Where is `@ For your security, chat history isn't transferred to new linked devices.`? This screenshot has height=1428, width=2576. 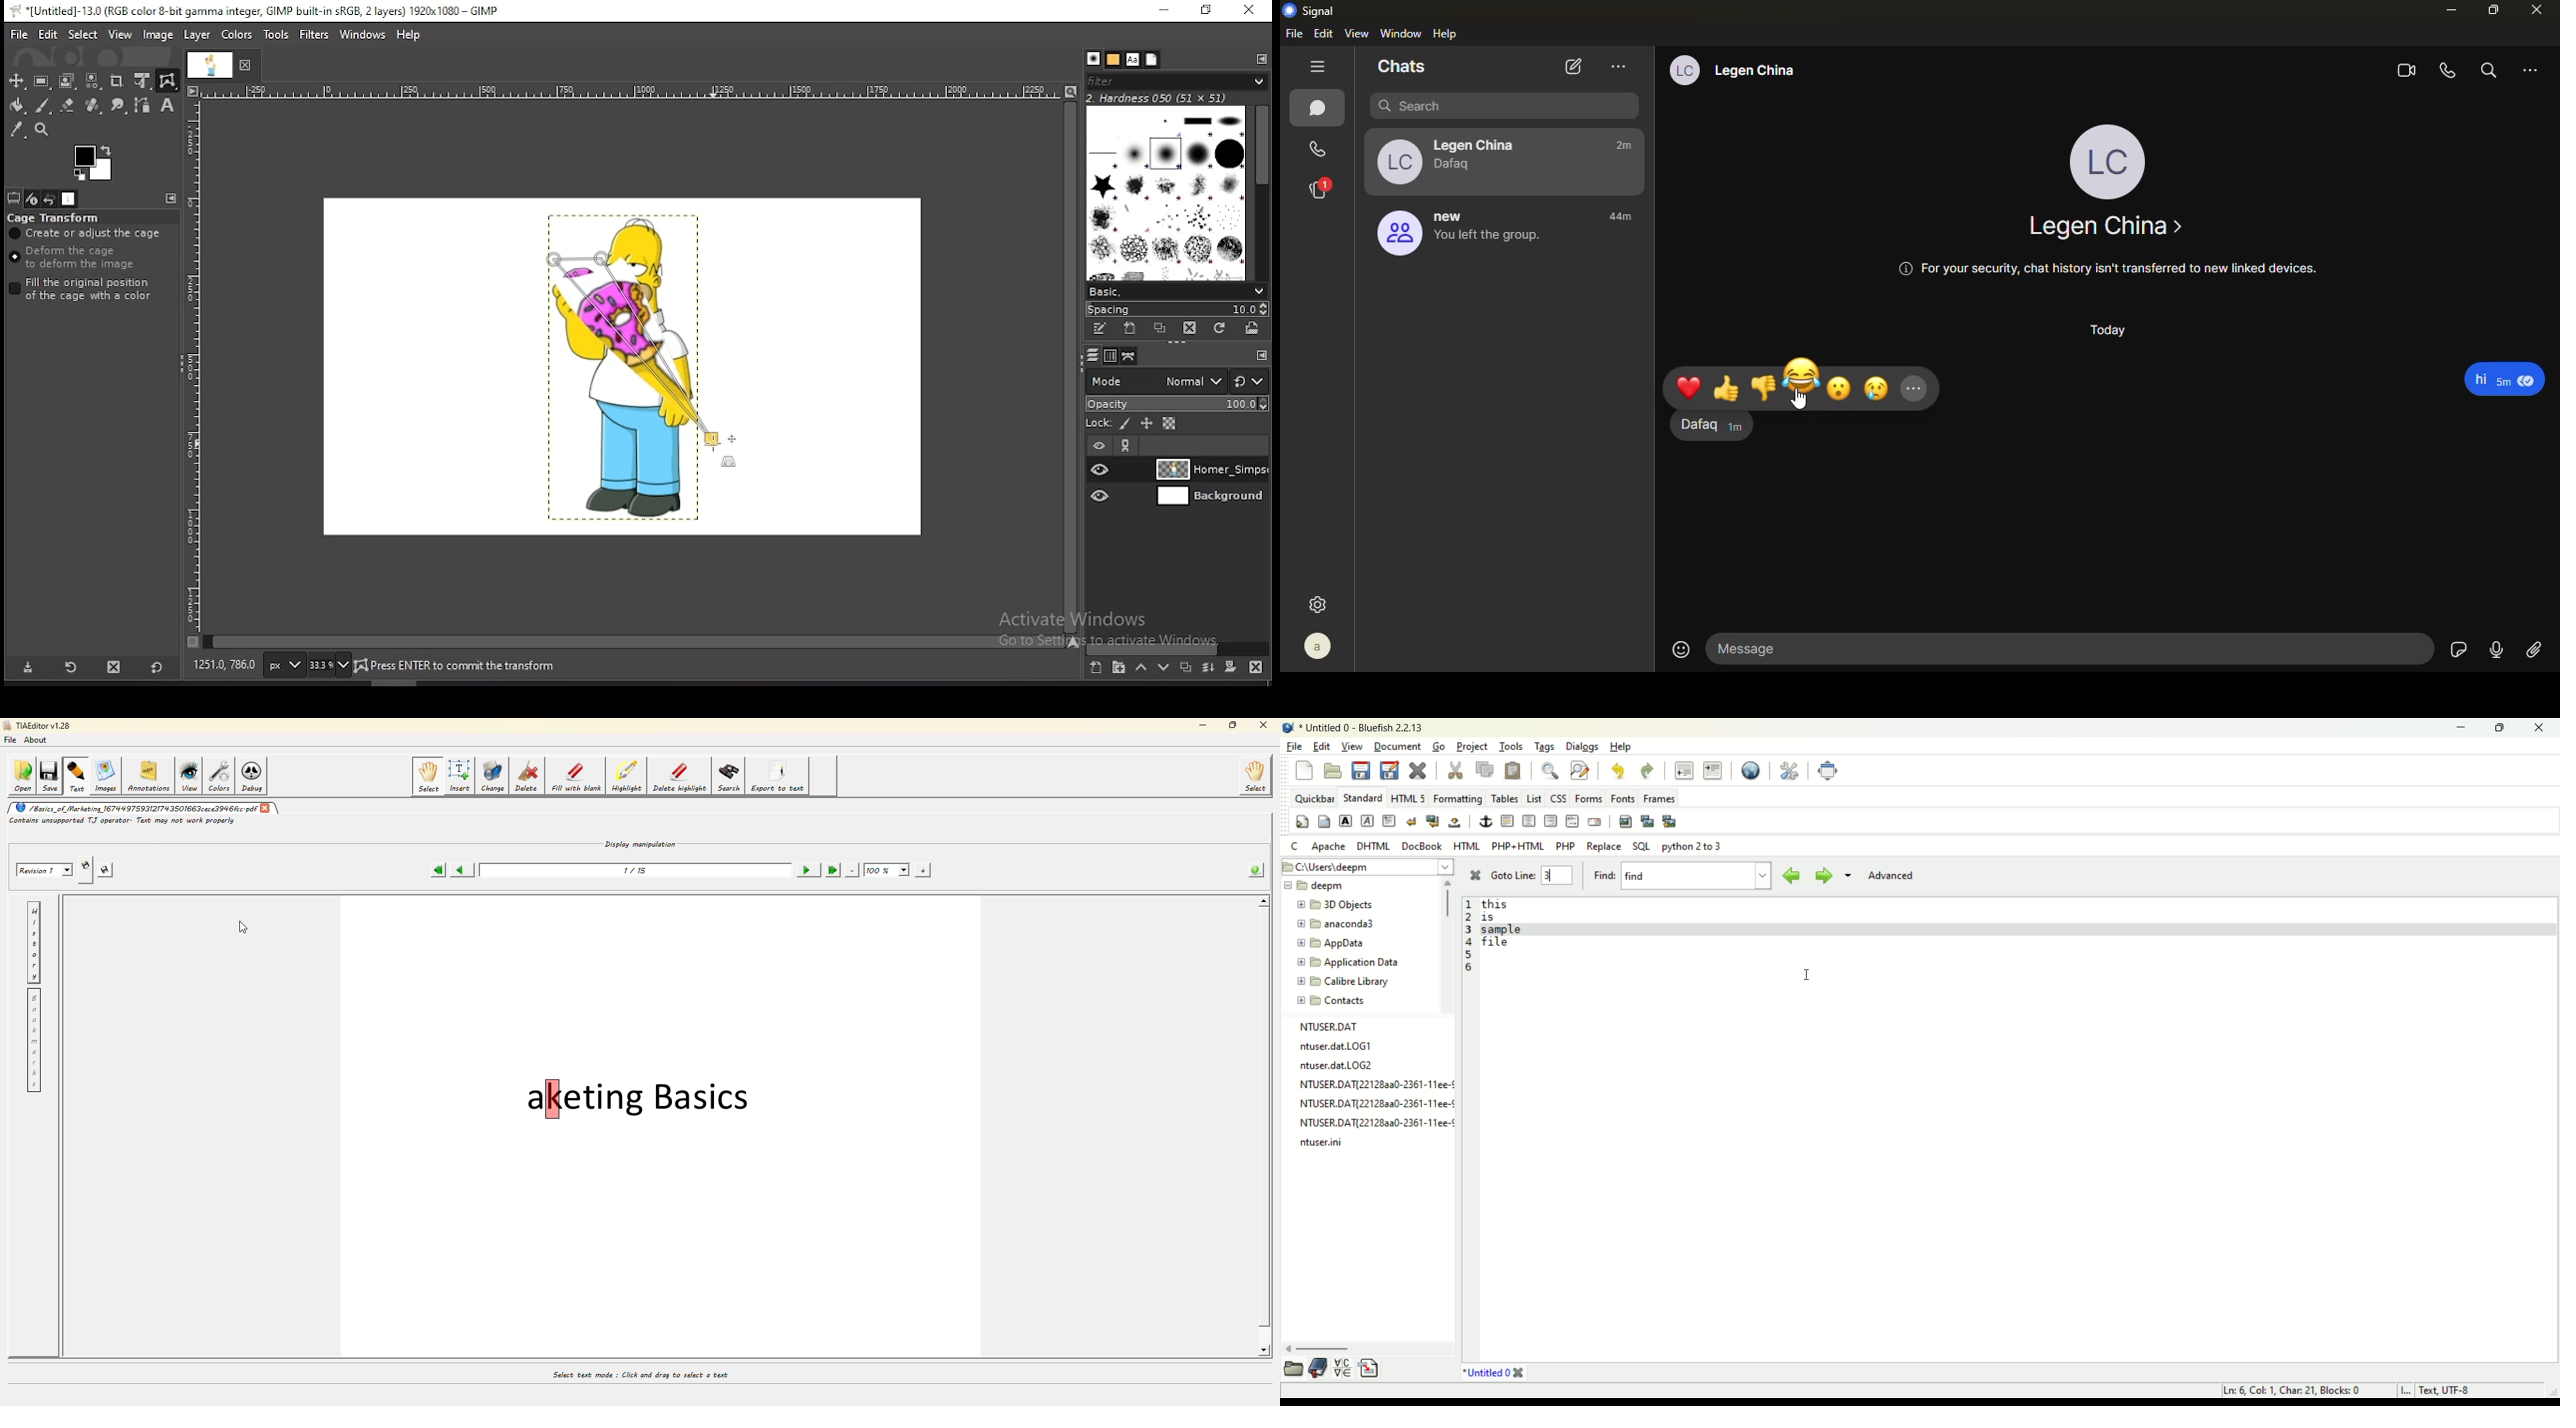 @ For your security, chat history isn't transferred to new linked devices. is located at coordinates (2105, 268).